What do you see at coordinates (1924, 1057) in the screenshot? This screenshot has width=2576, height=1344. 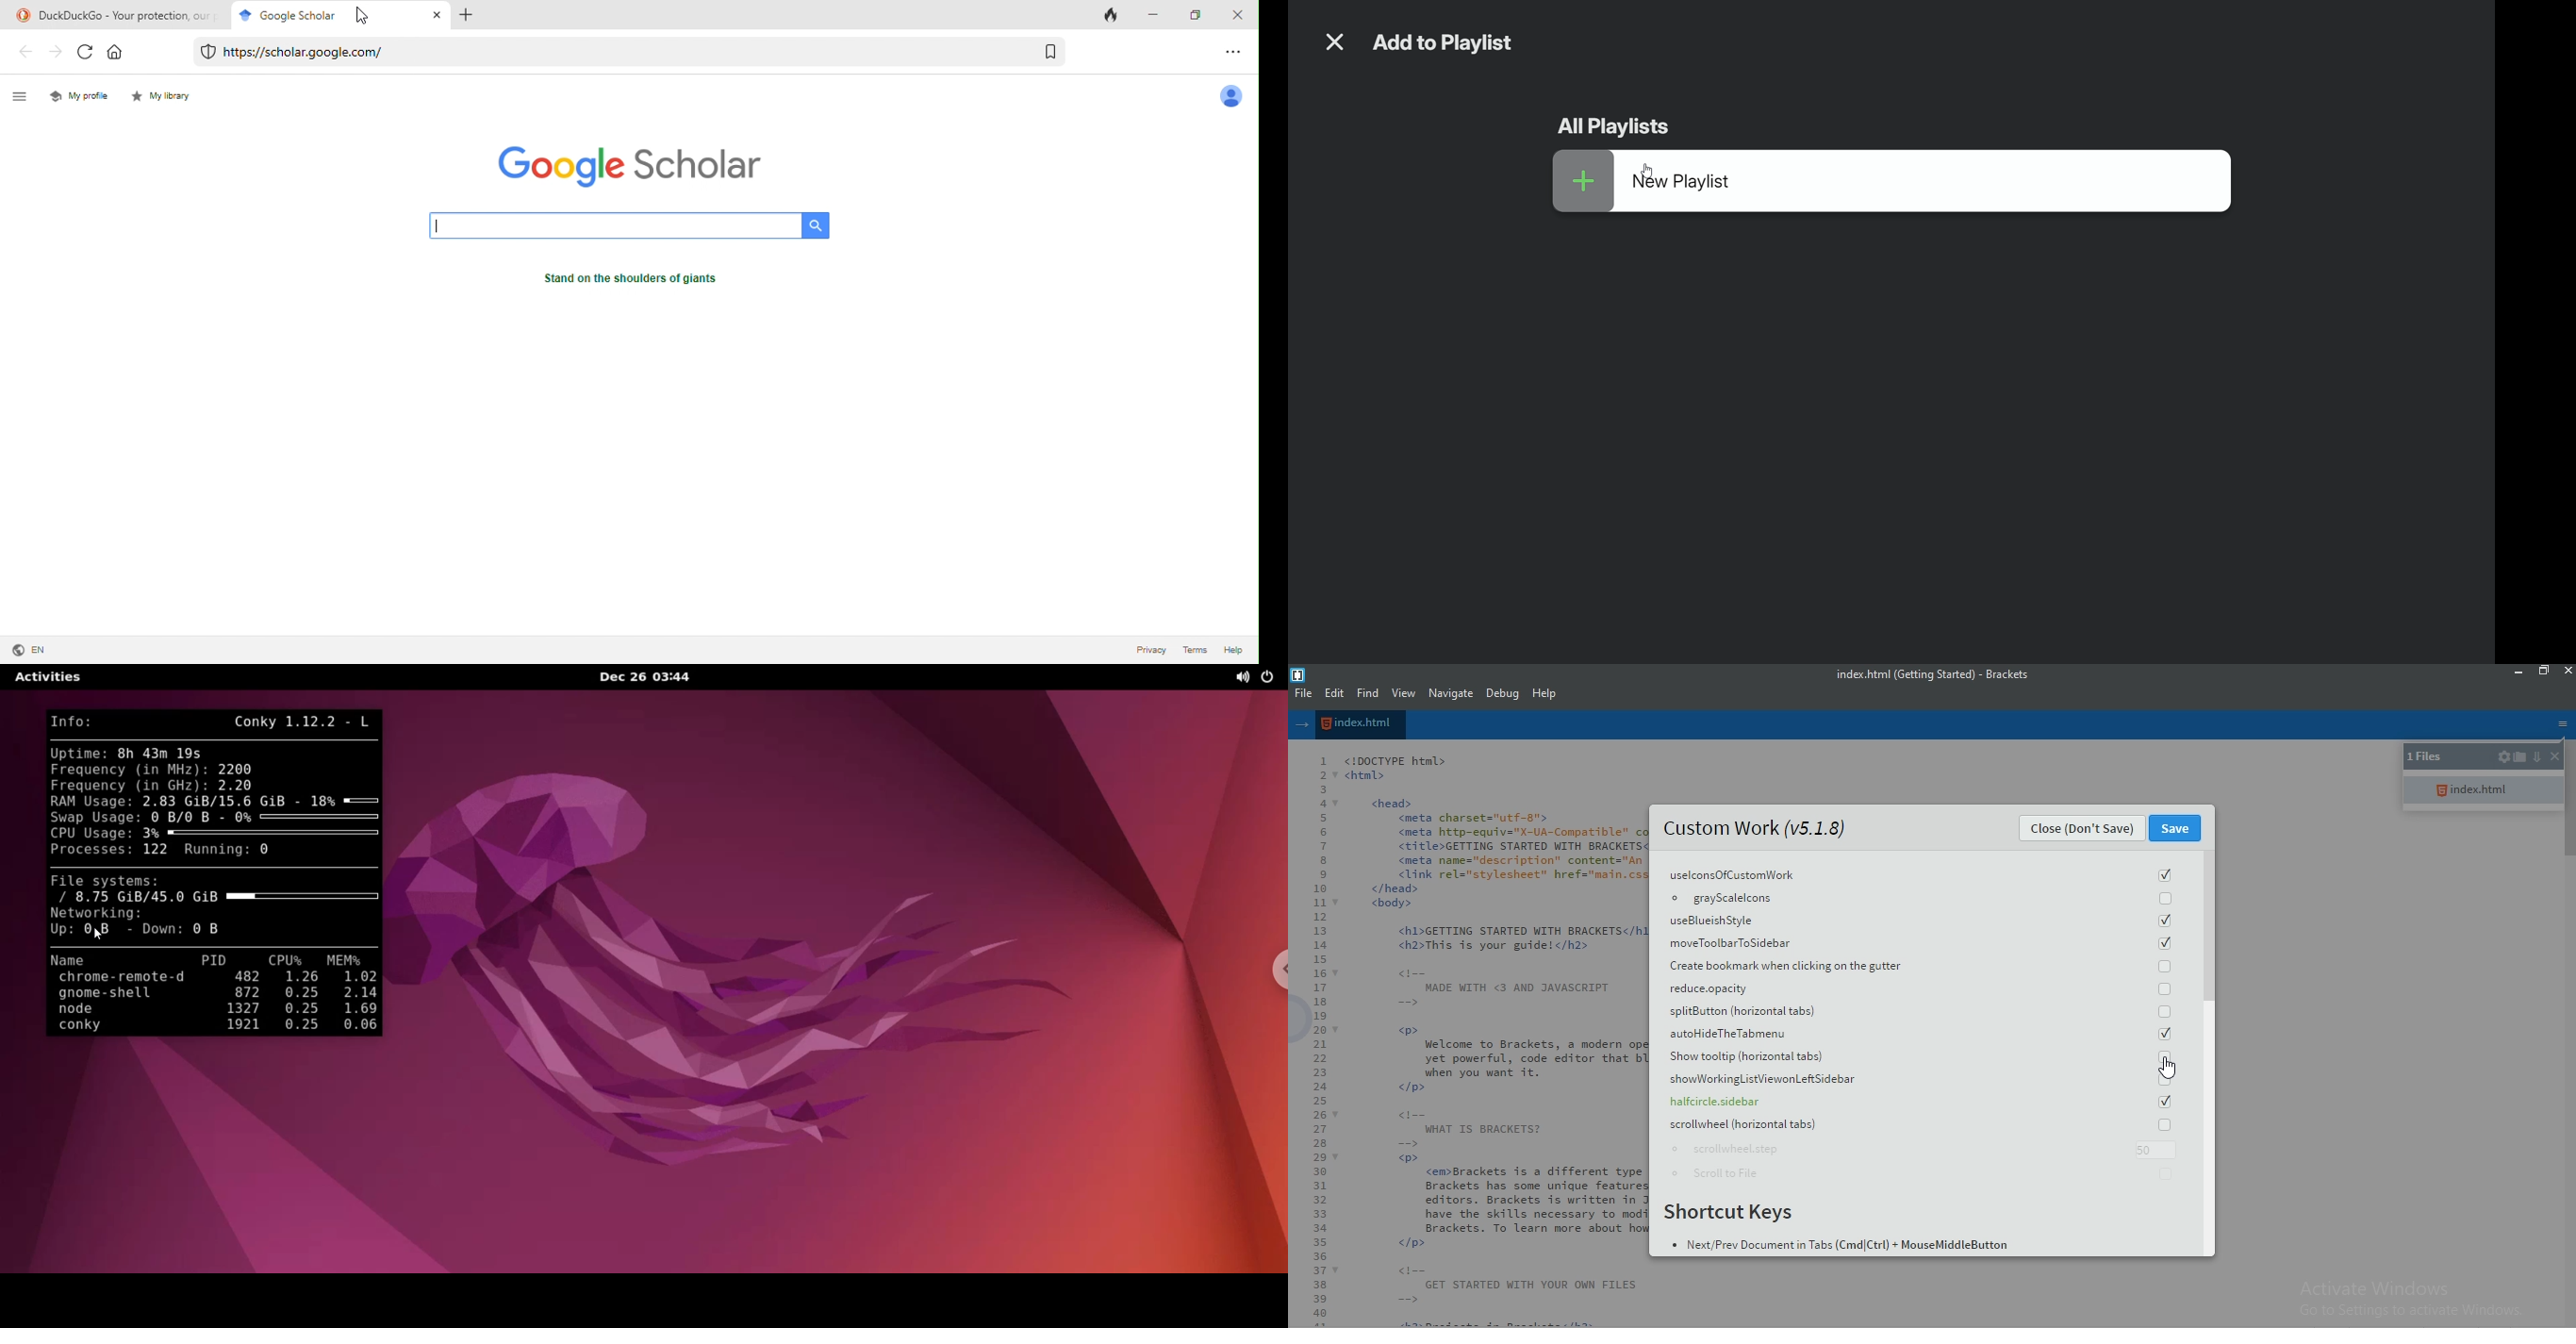 I see `Show tooltip(horizontal tabs)` at bounding box center [1924, 1057].